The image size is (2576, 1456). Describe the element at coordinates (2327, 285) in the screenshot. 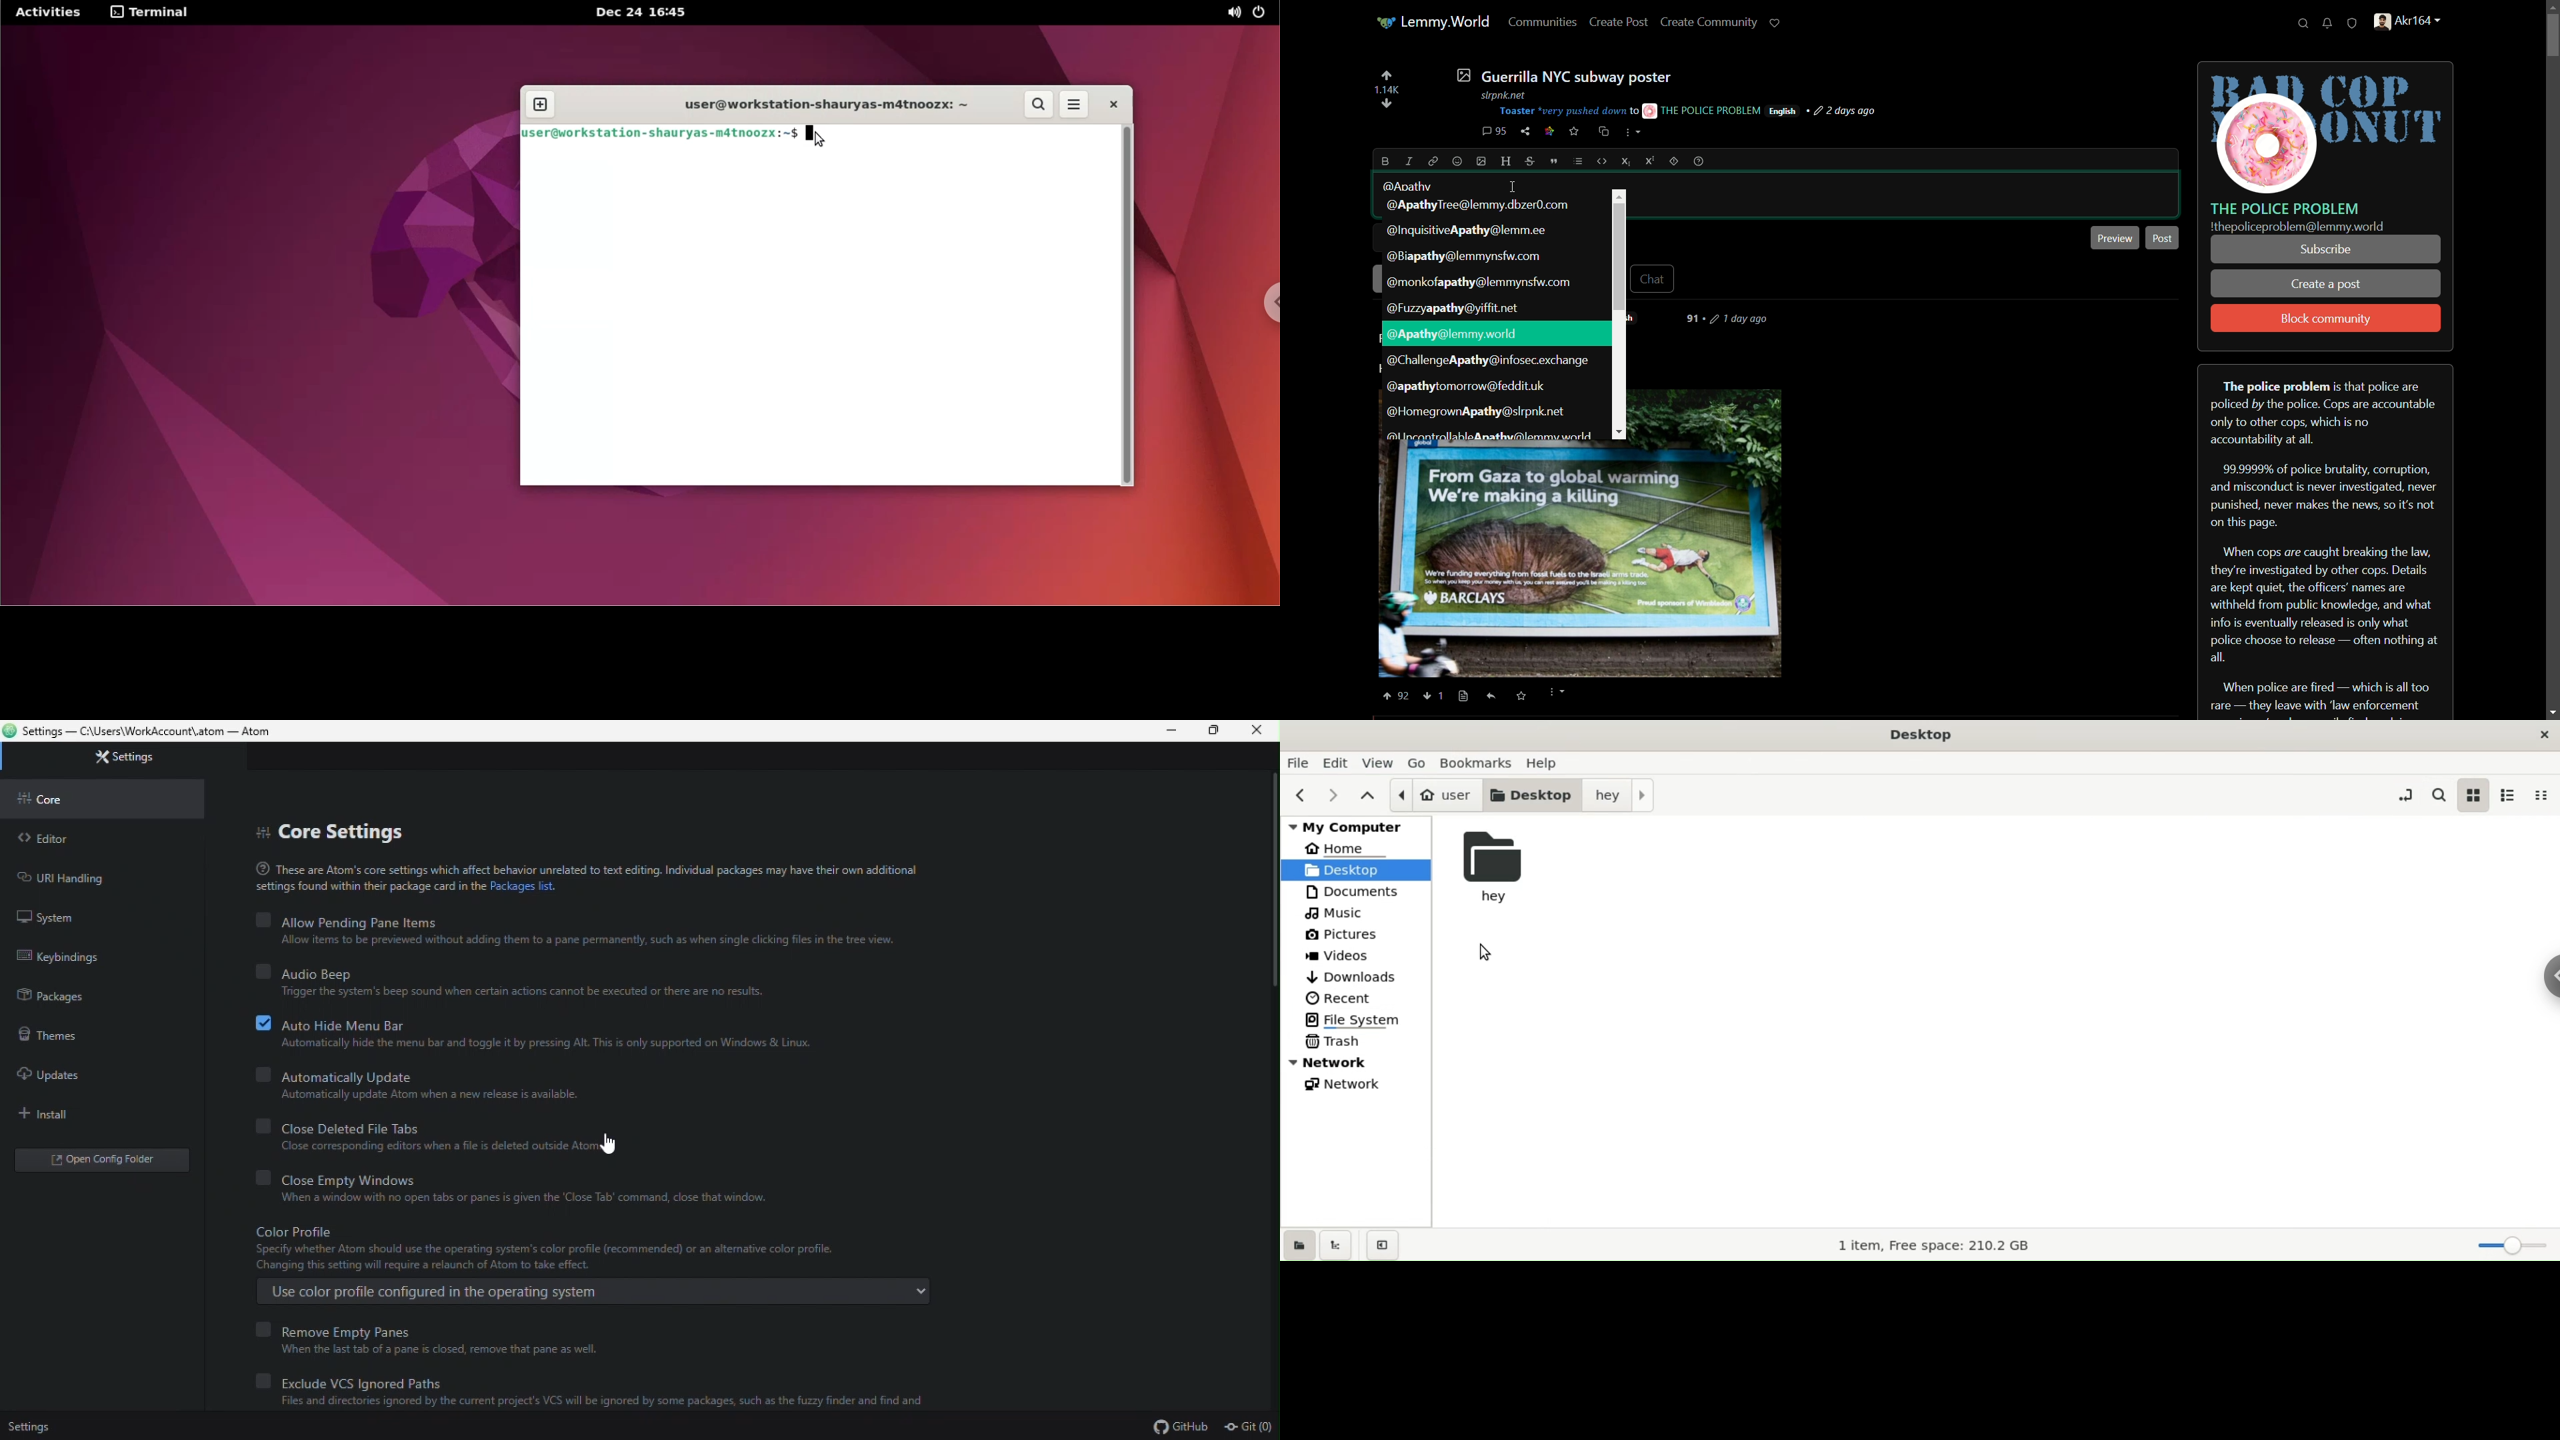

I see `create a post` at that location.